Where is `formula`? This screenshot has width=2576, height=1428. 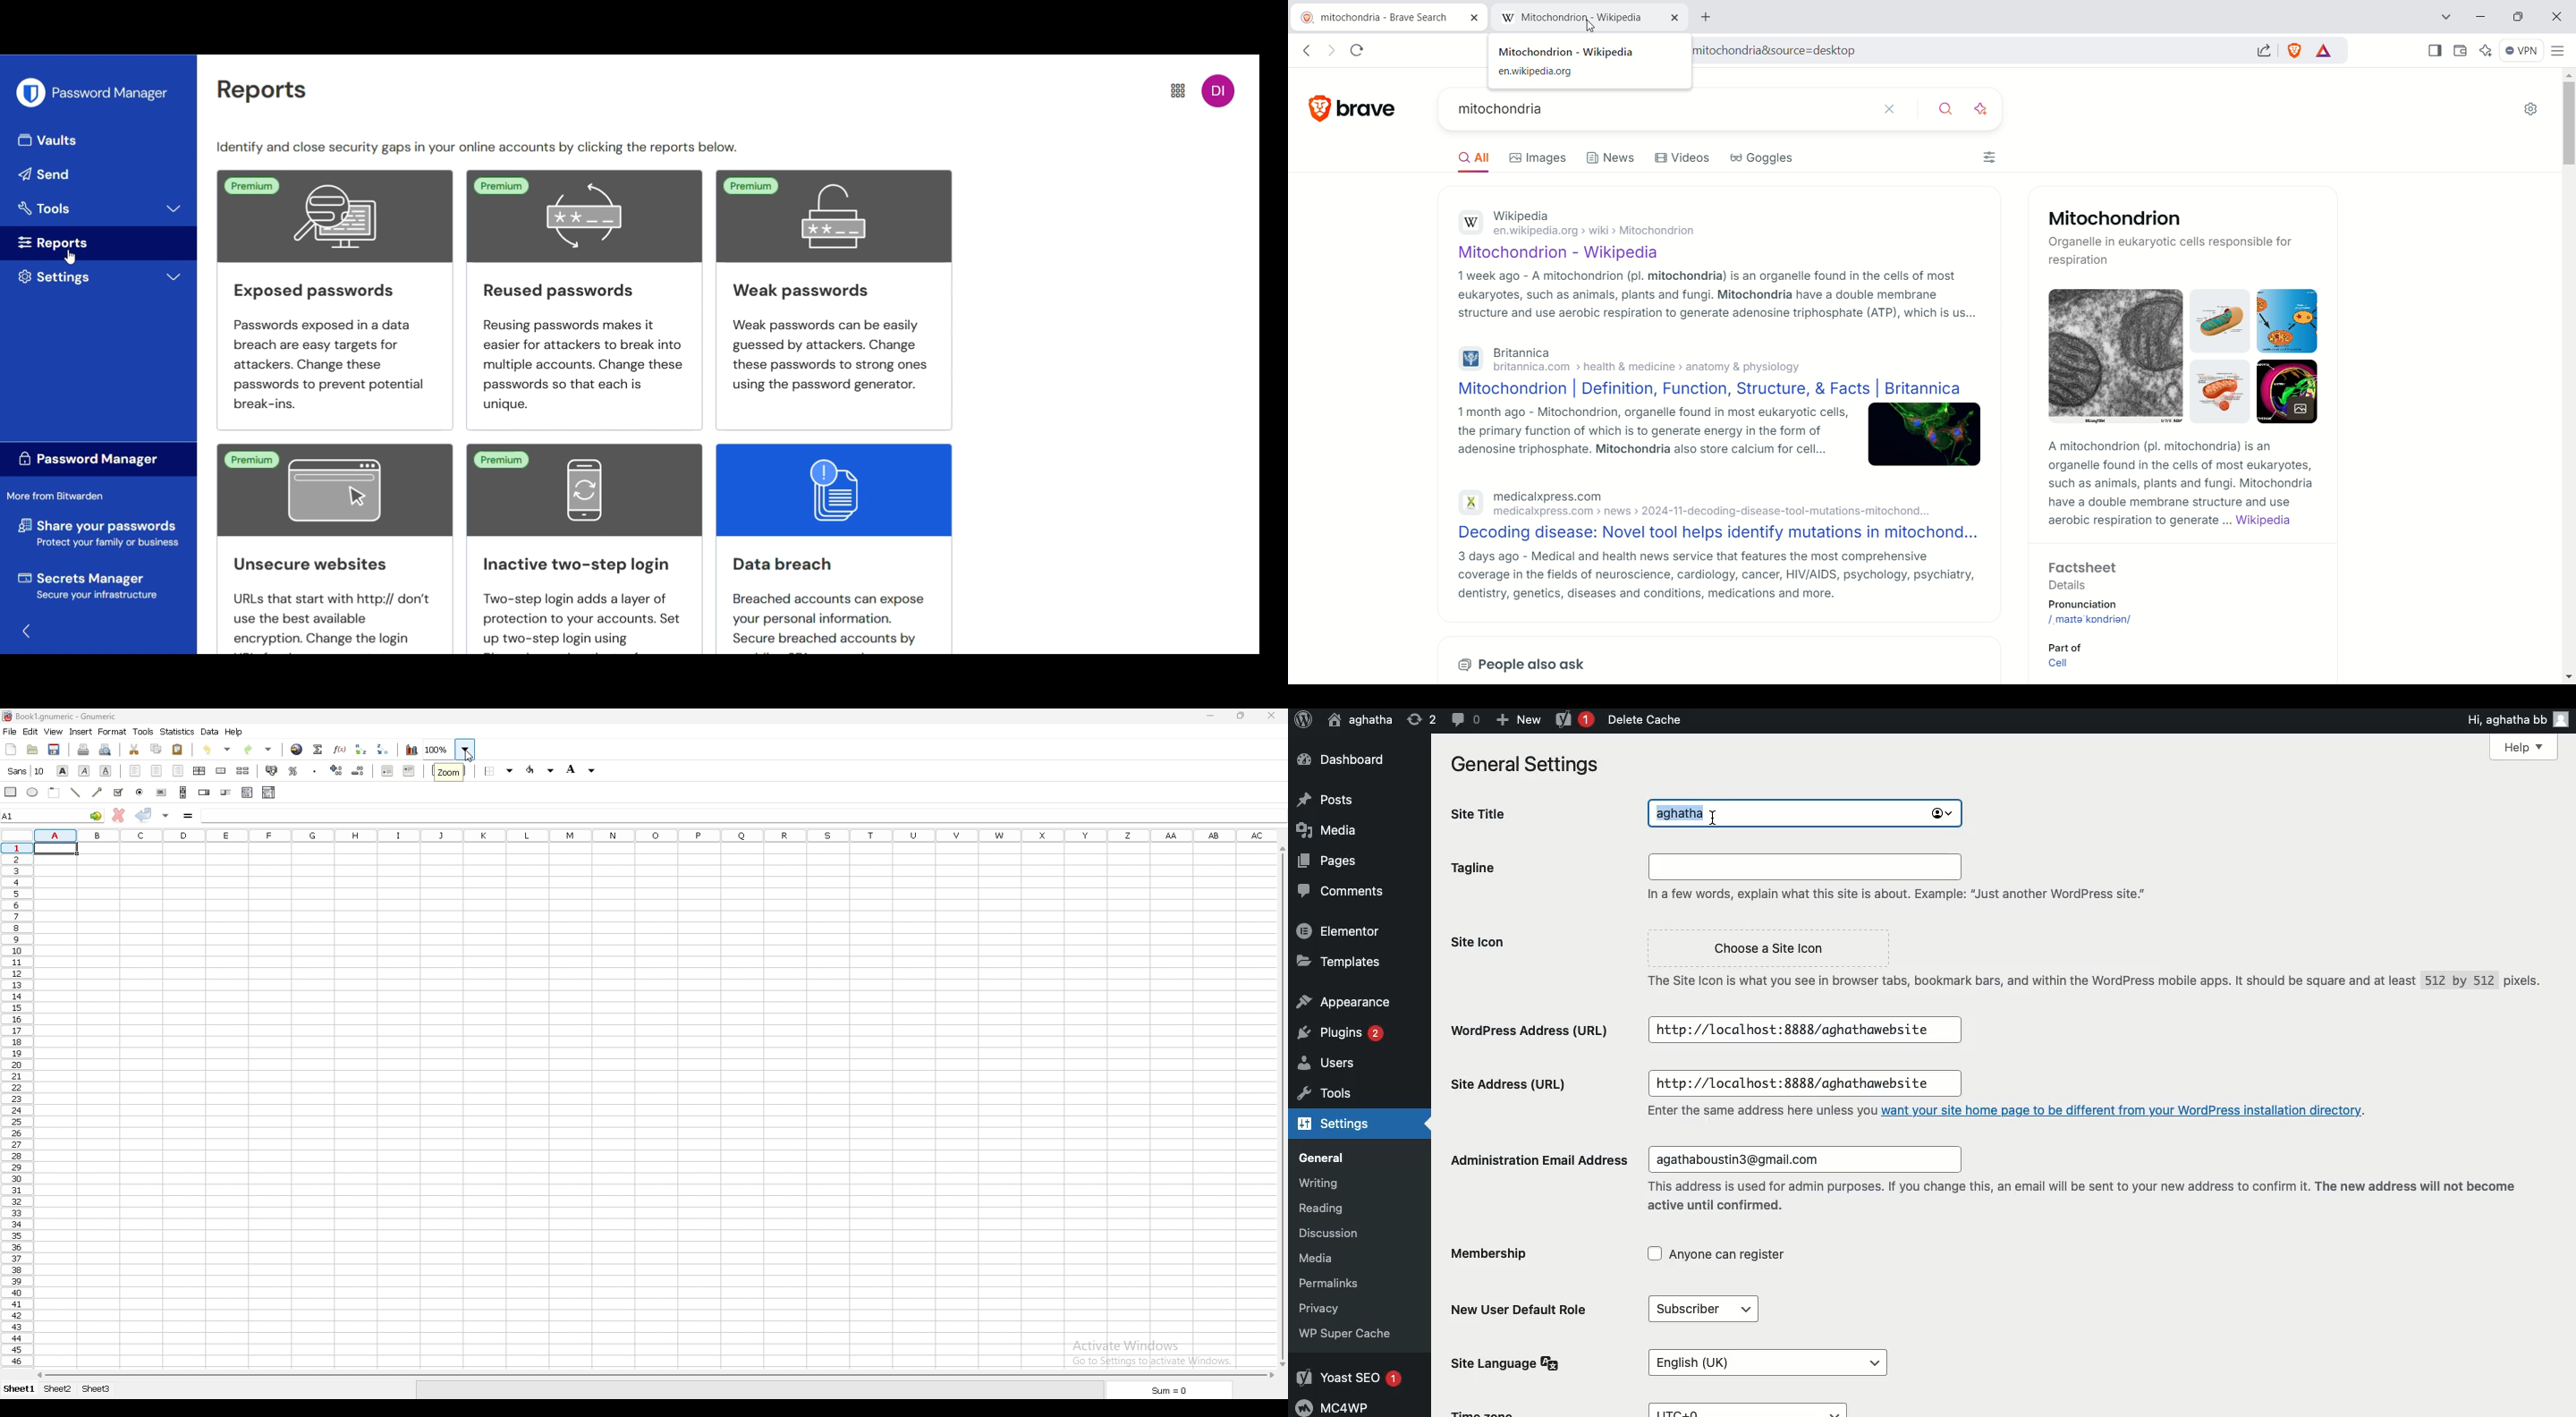 formula is located at coordinates (188, 815).